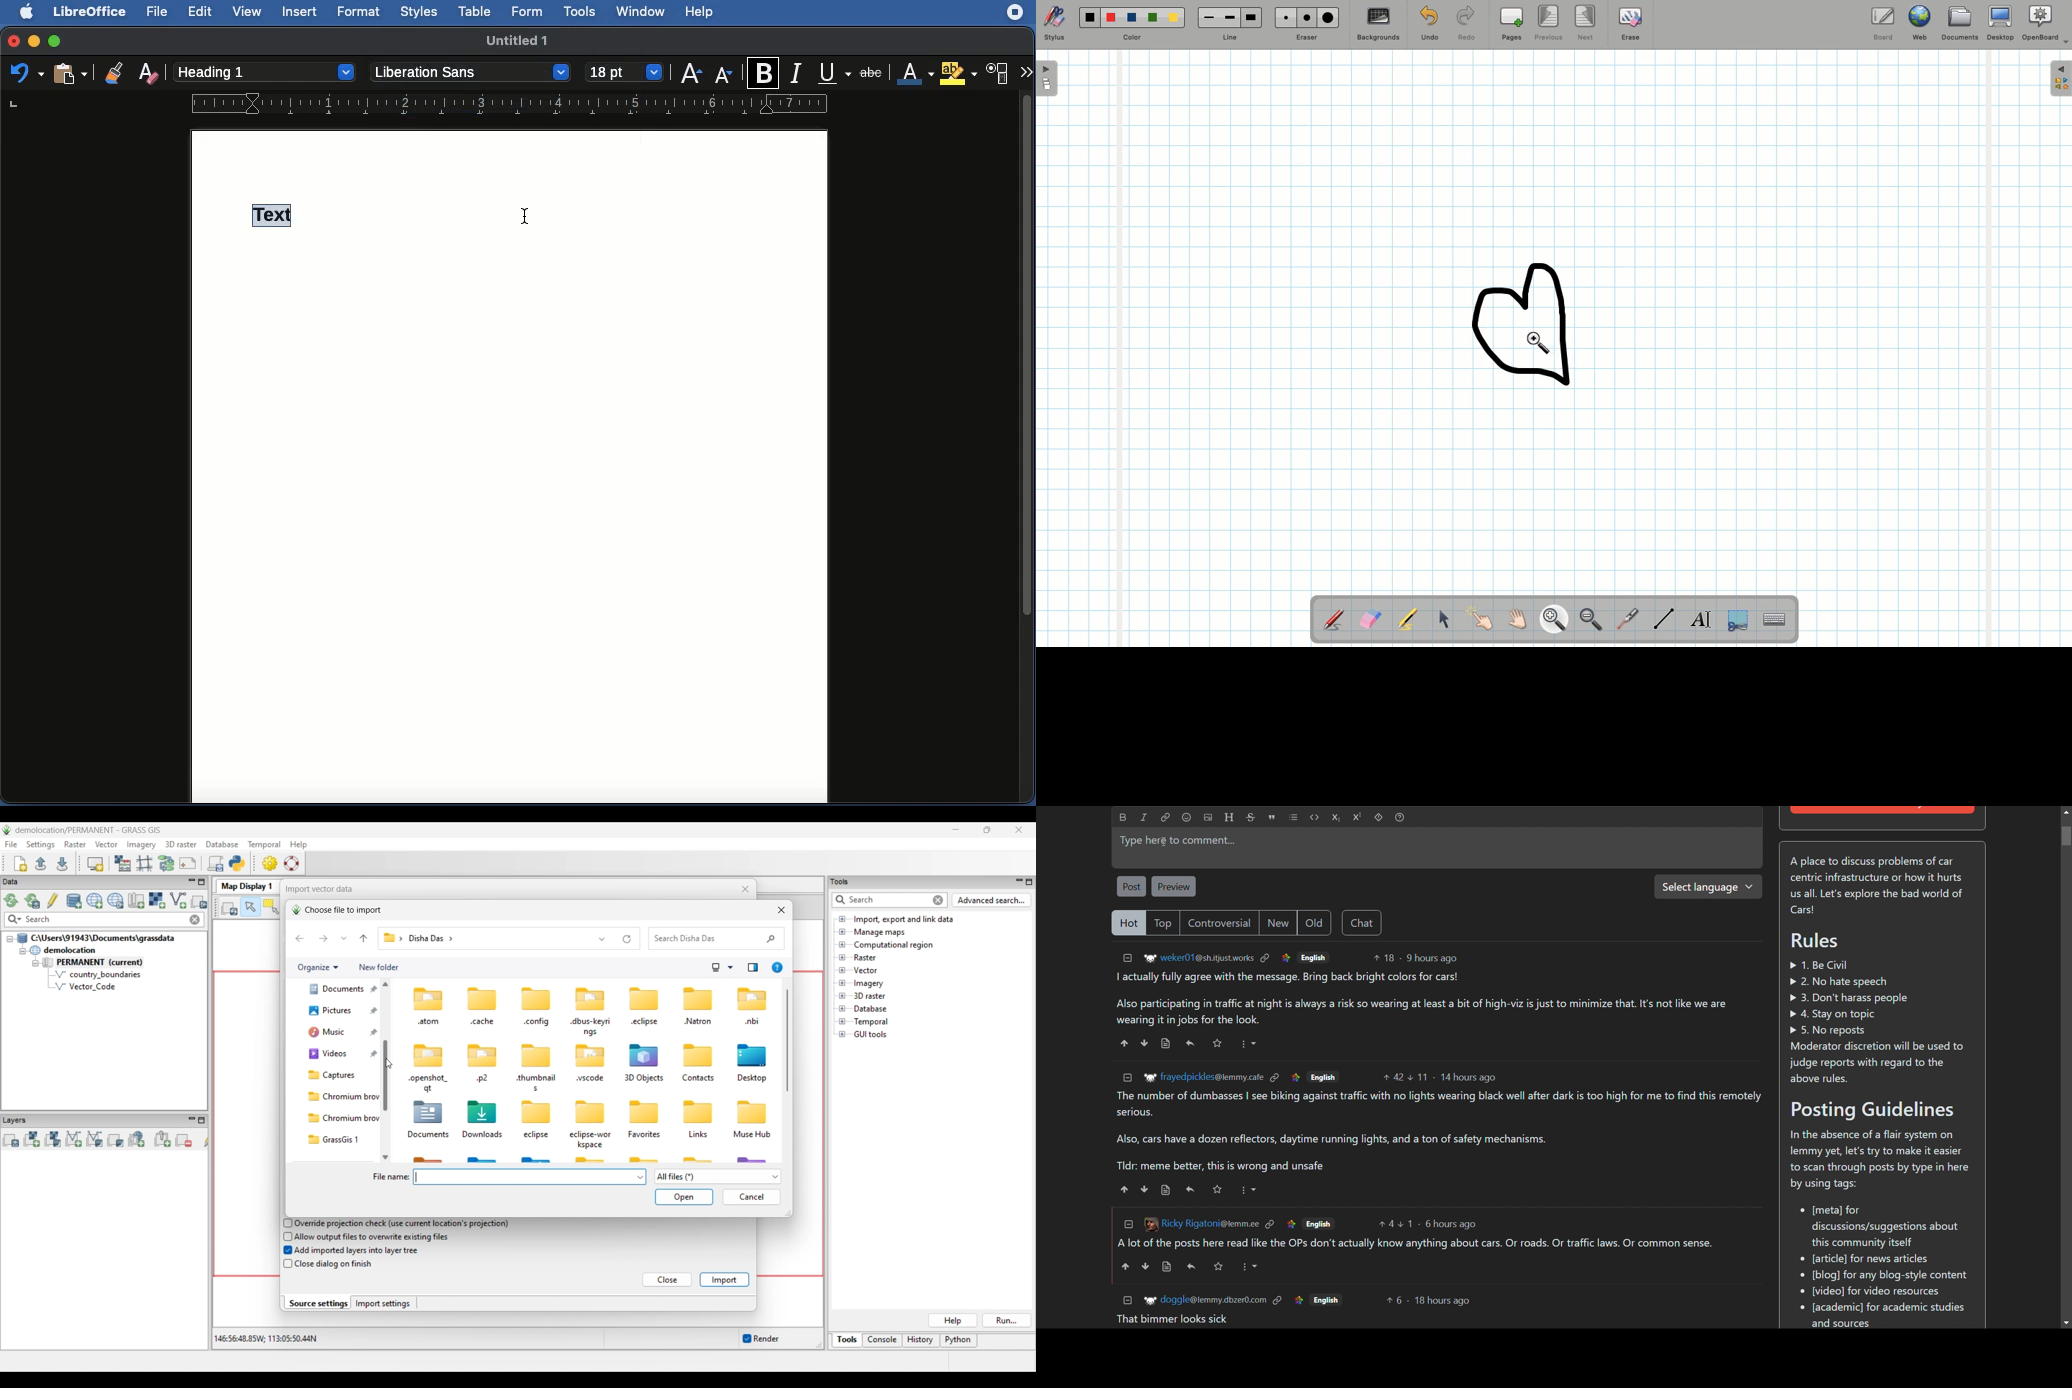 The height and width of the screenshot is (1400, 2072). What do you see at coordinates (1586, 22) in the screenshot?
I see `Next` at bounding box center [1586, 22].